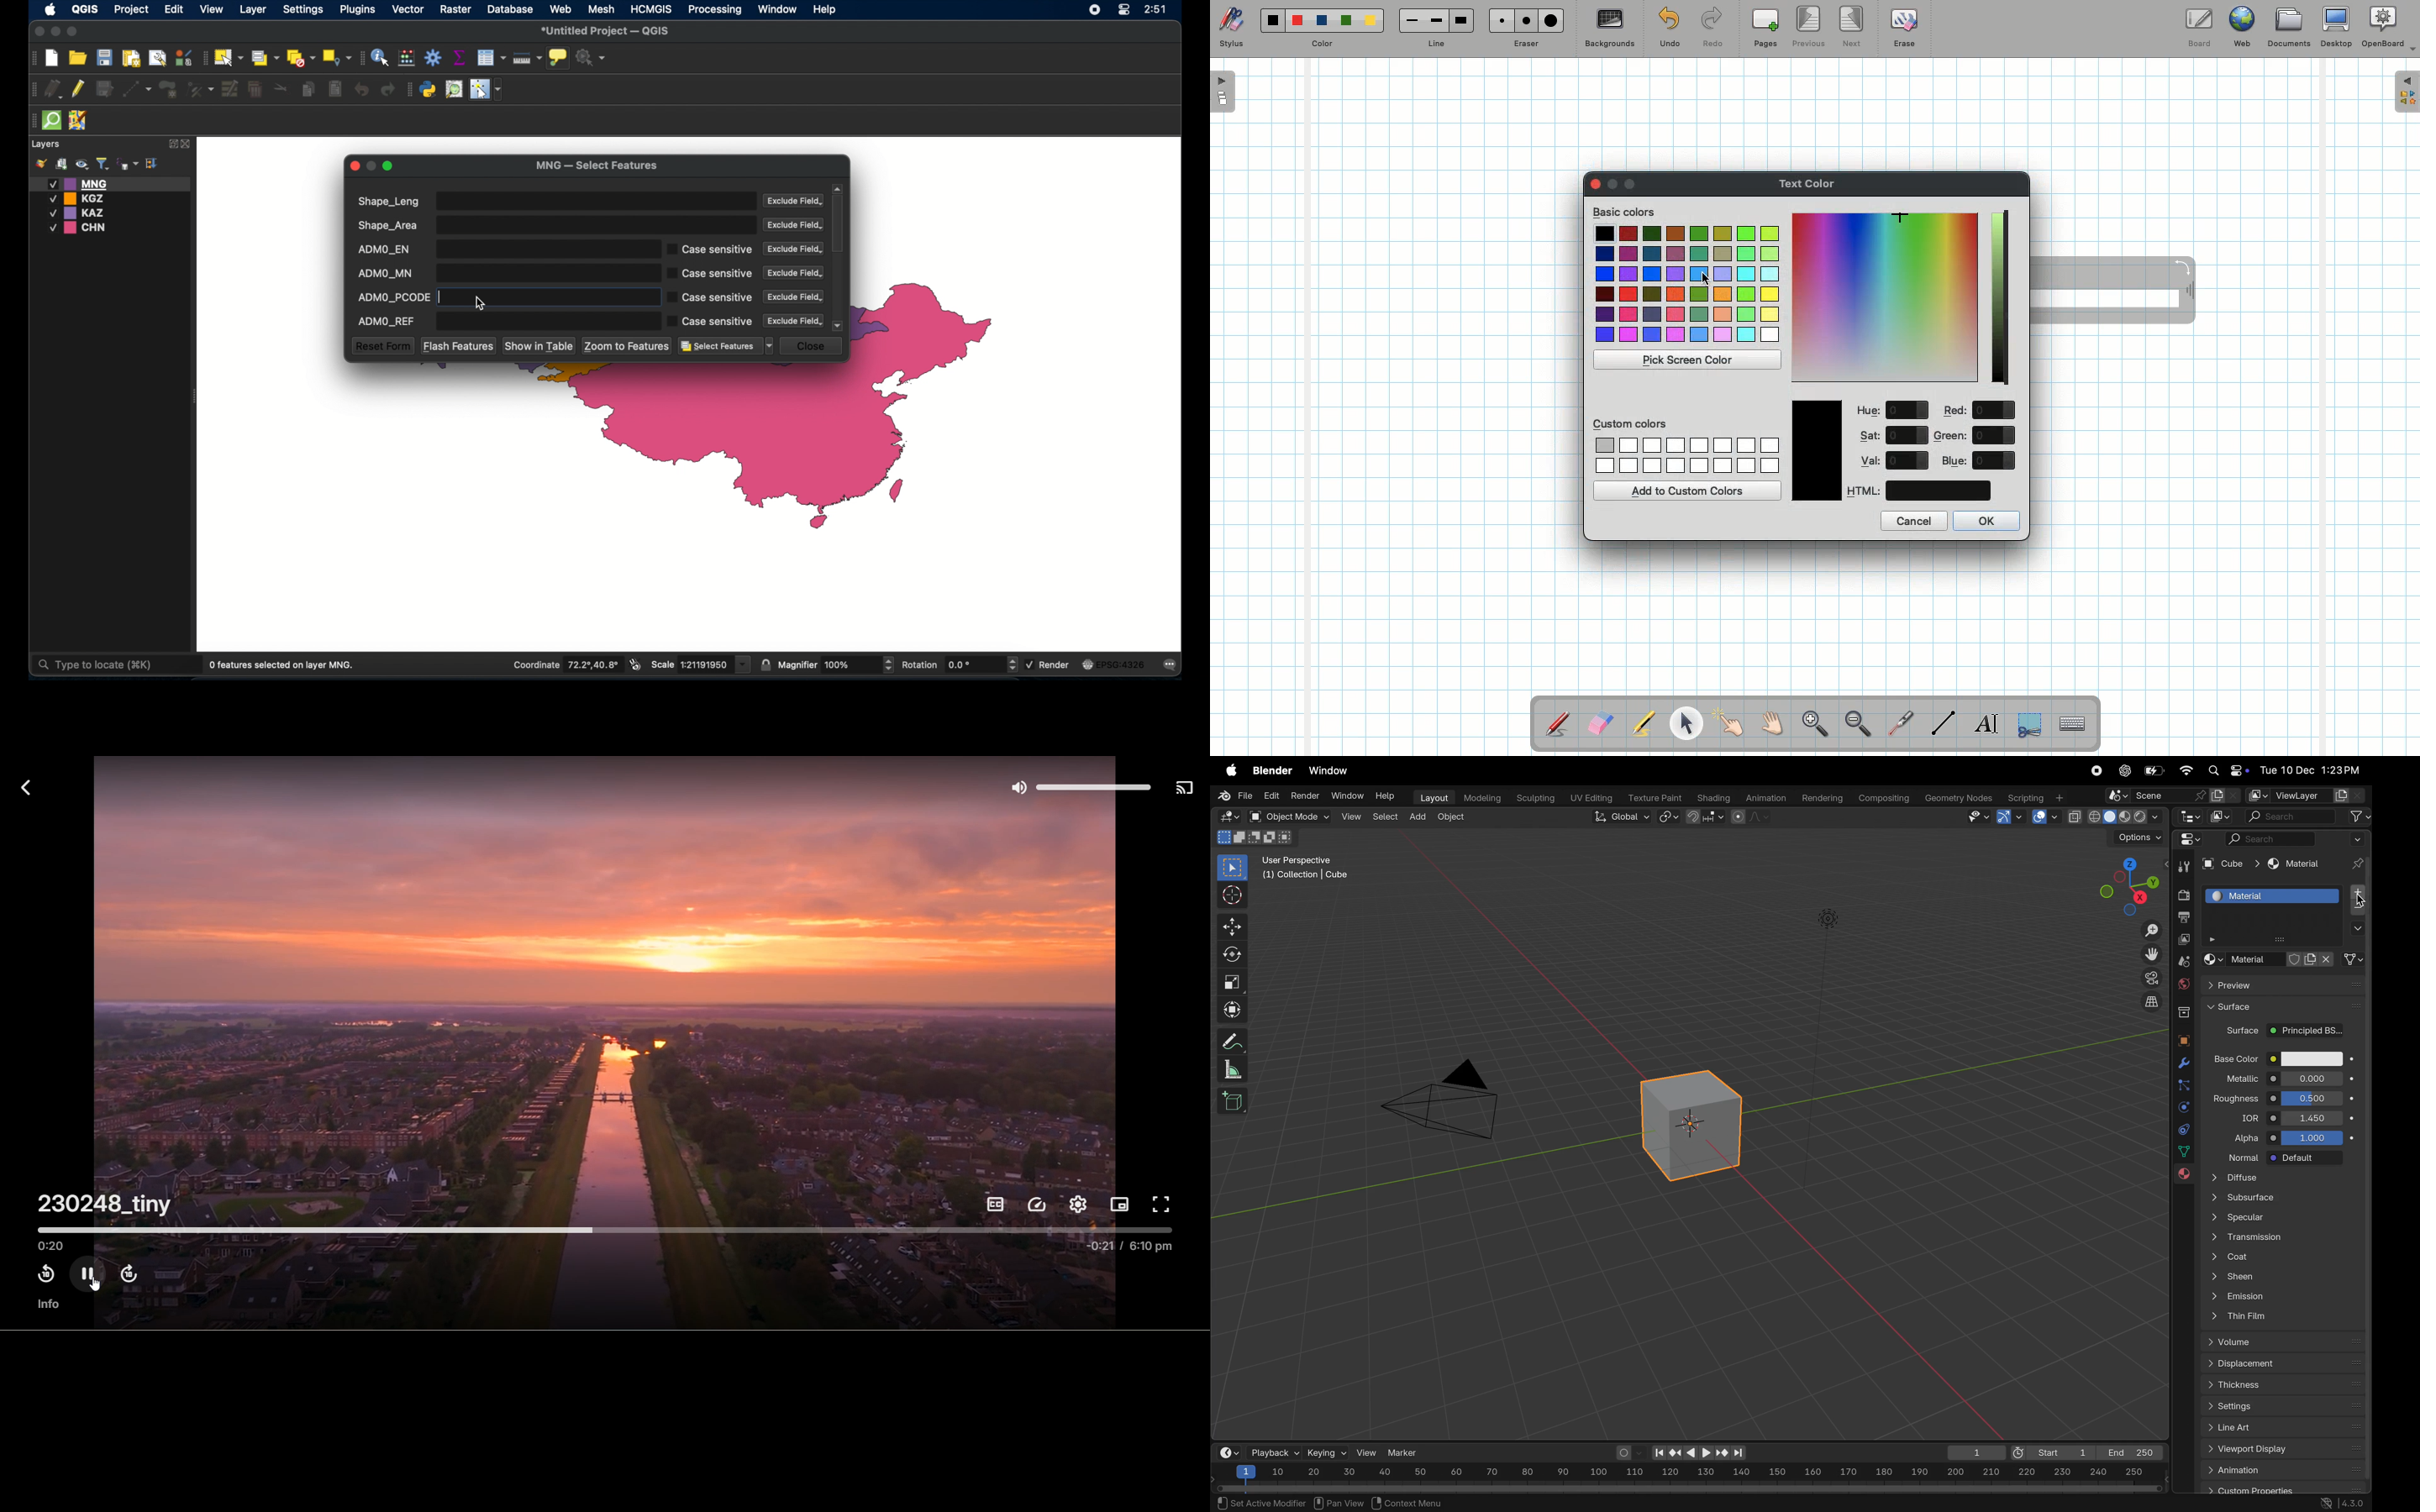 This screenshot has height=1512, width=2436. Describe the element at coordinates (2183, 1041) in the screenshot. I see `object` at that location.